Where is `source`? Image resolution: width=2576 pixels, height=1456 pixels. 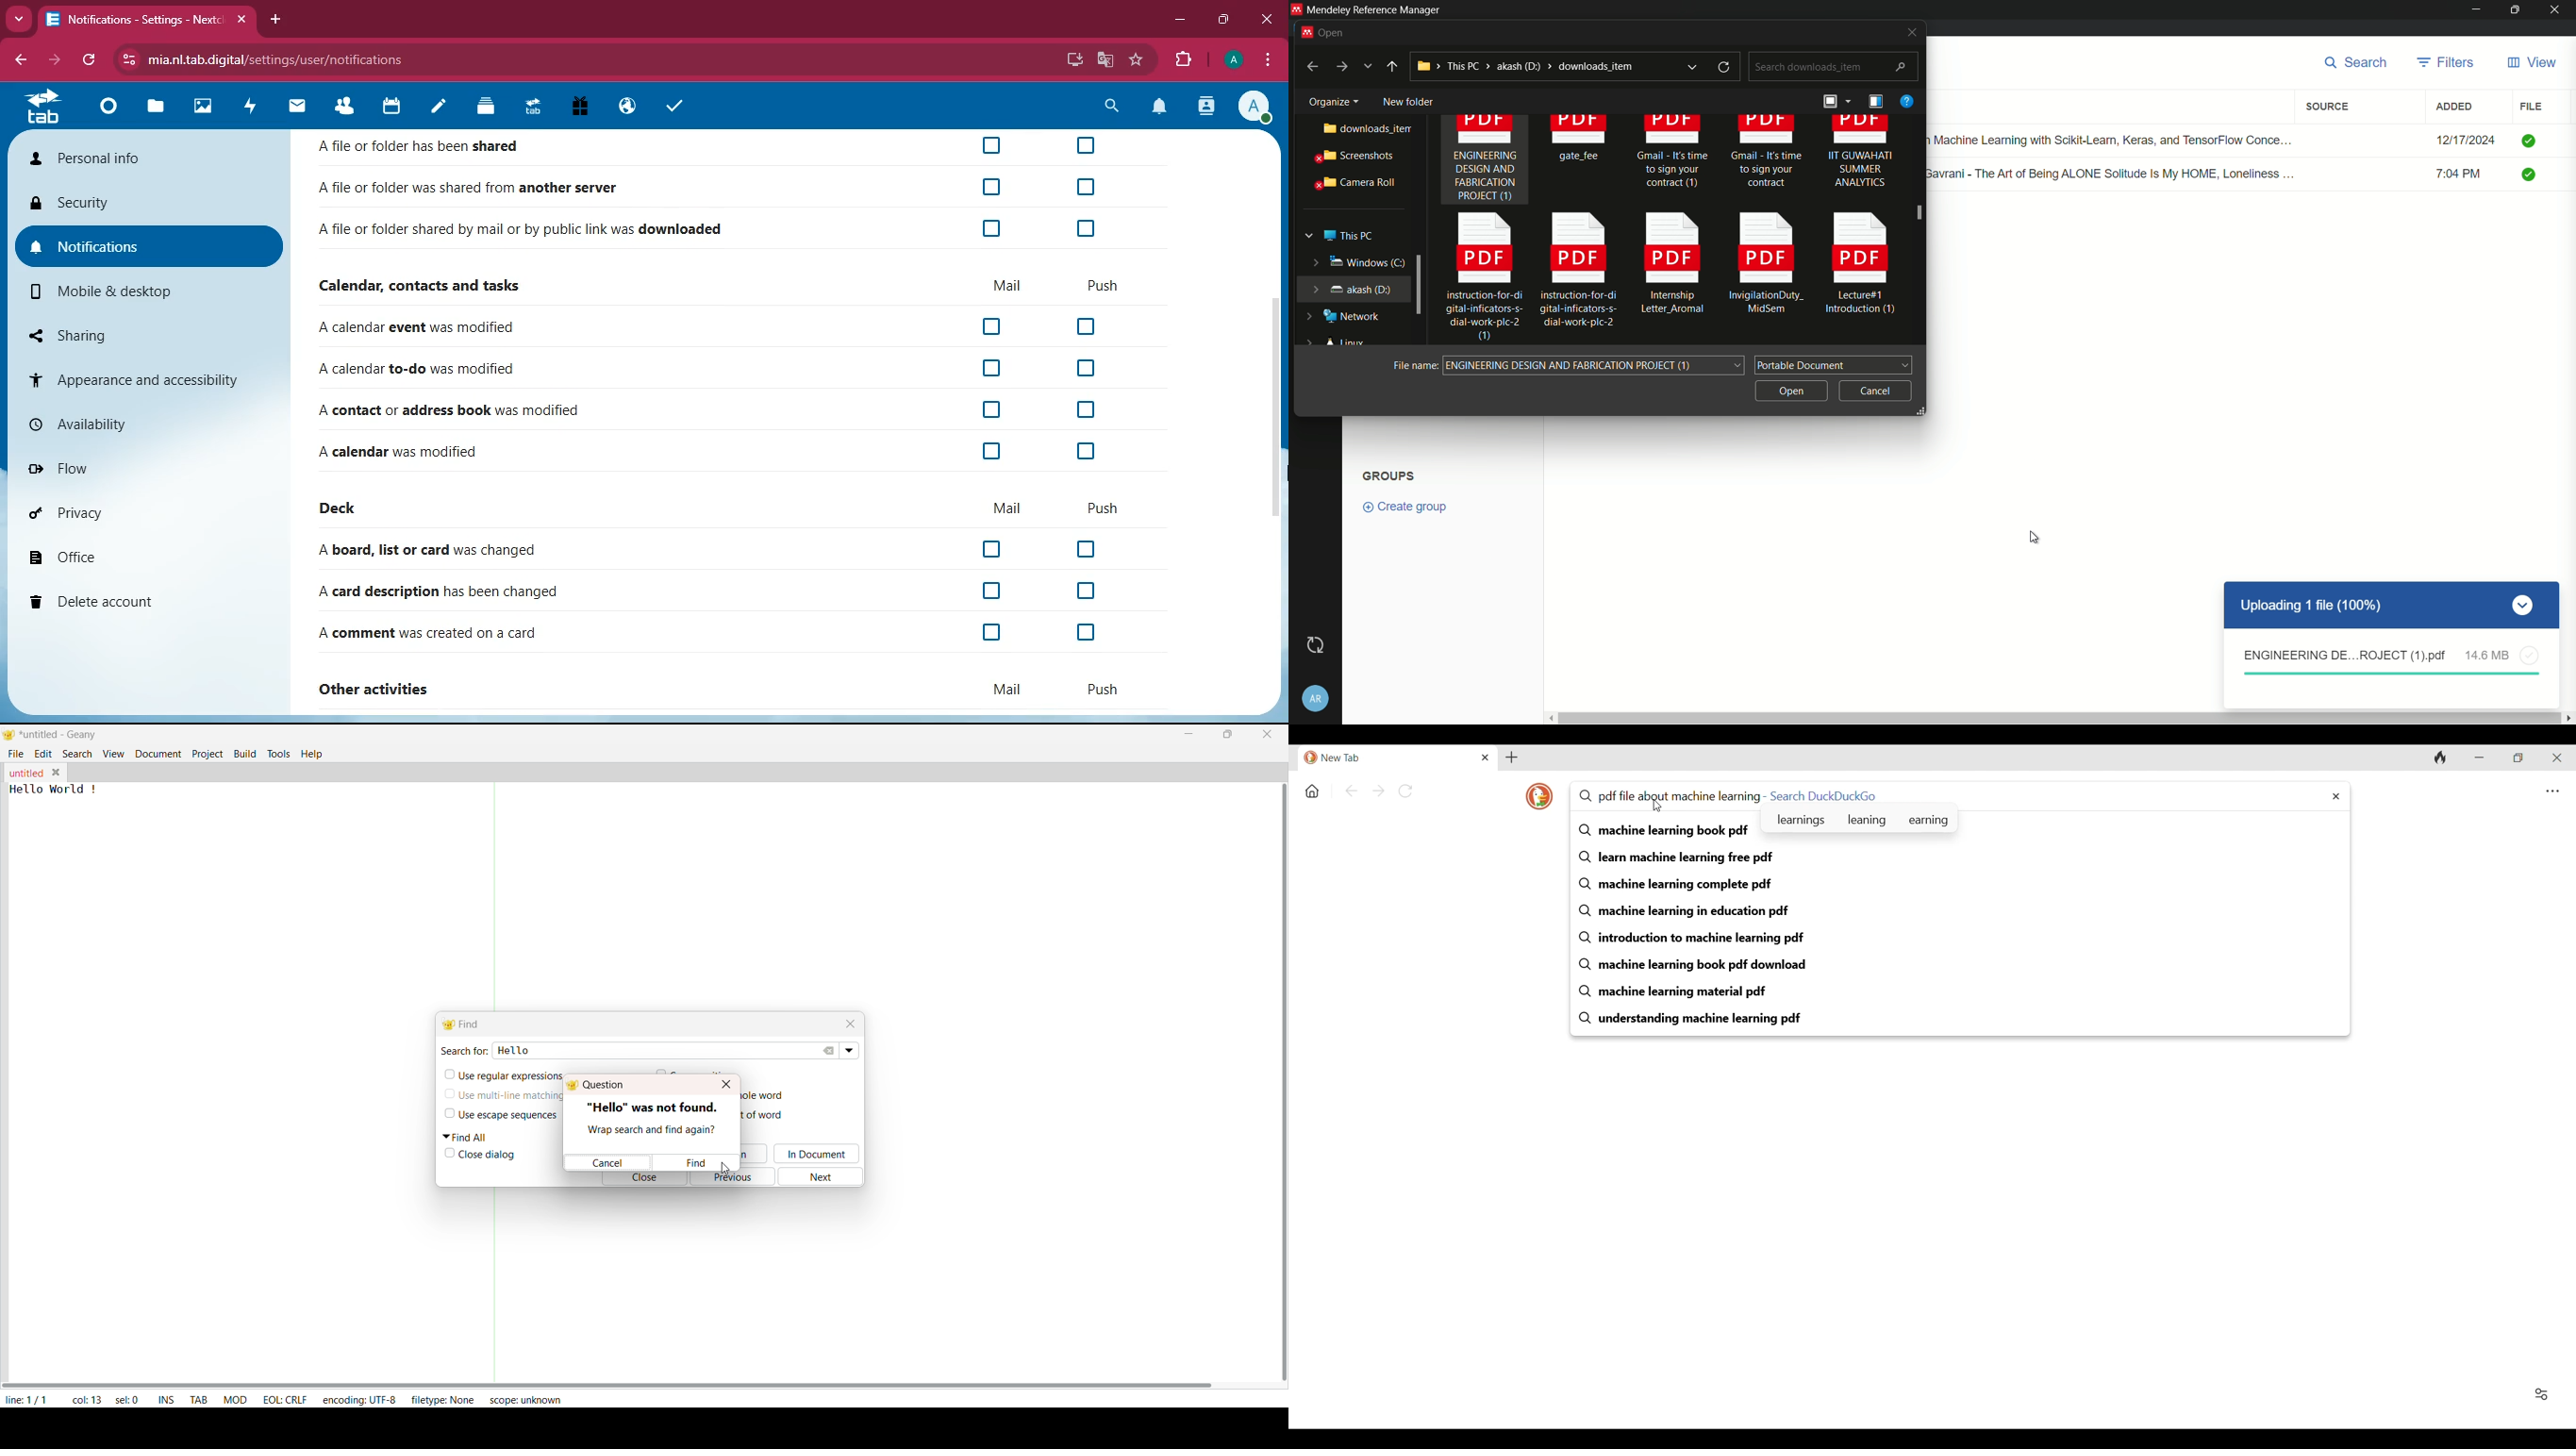 source is located at coordinates (2330, 107).